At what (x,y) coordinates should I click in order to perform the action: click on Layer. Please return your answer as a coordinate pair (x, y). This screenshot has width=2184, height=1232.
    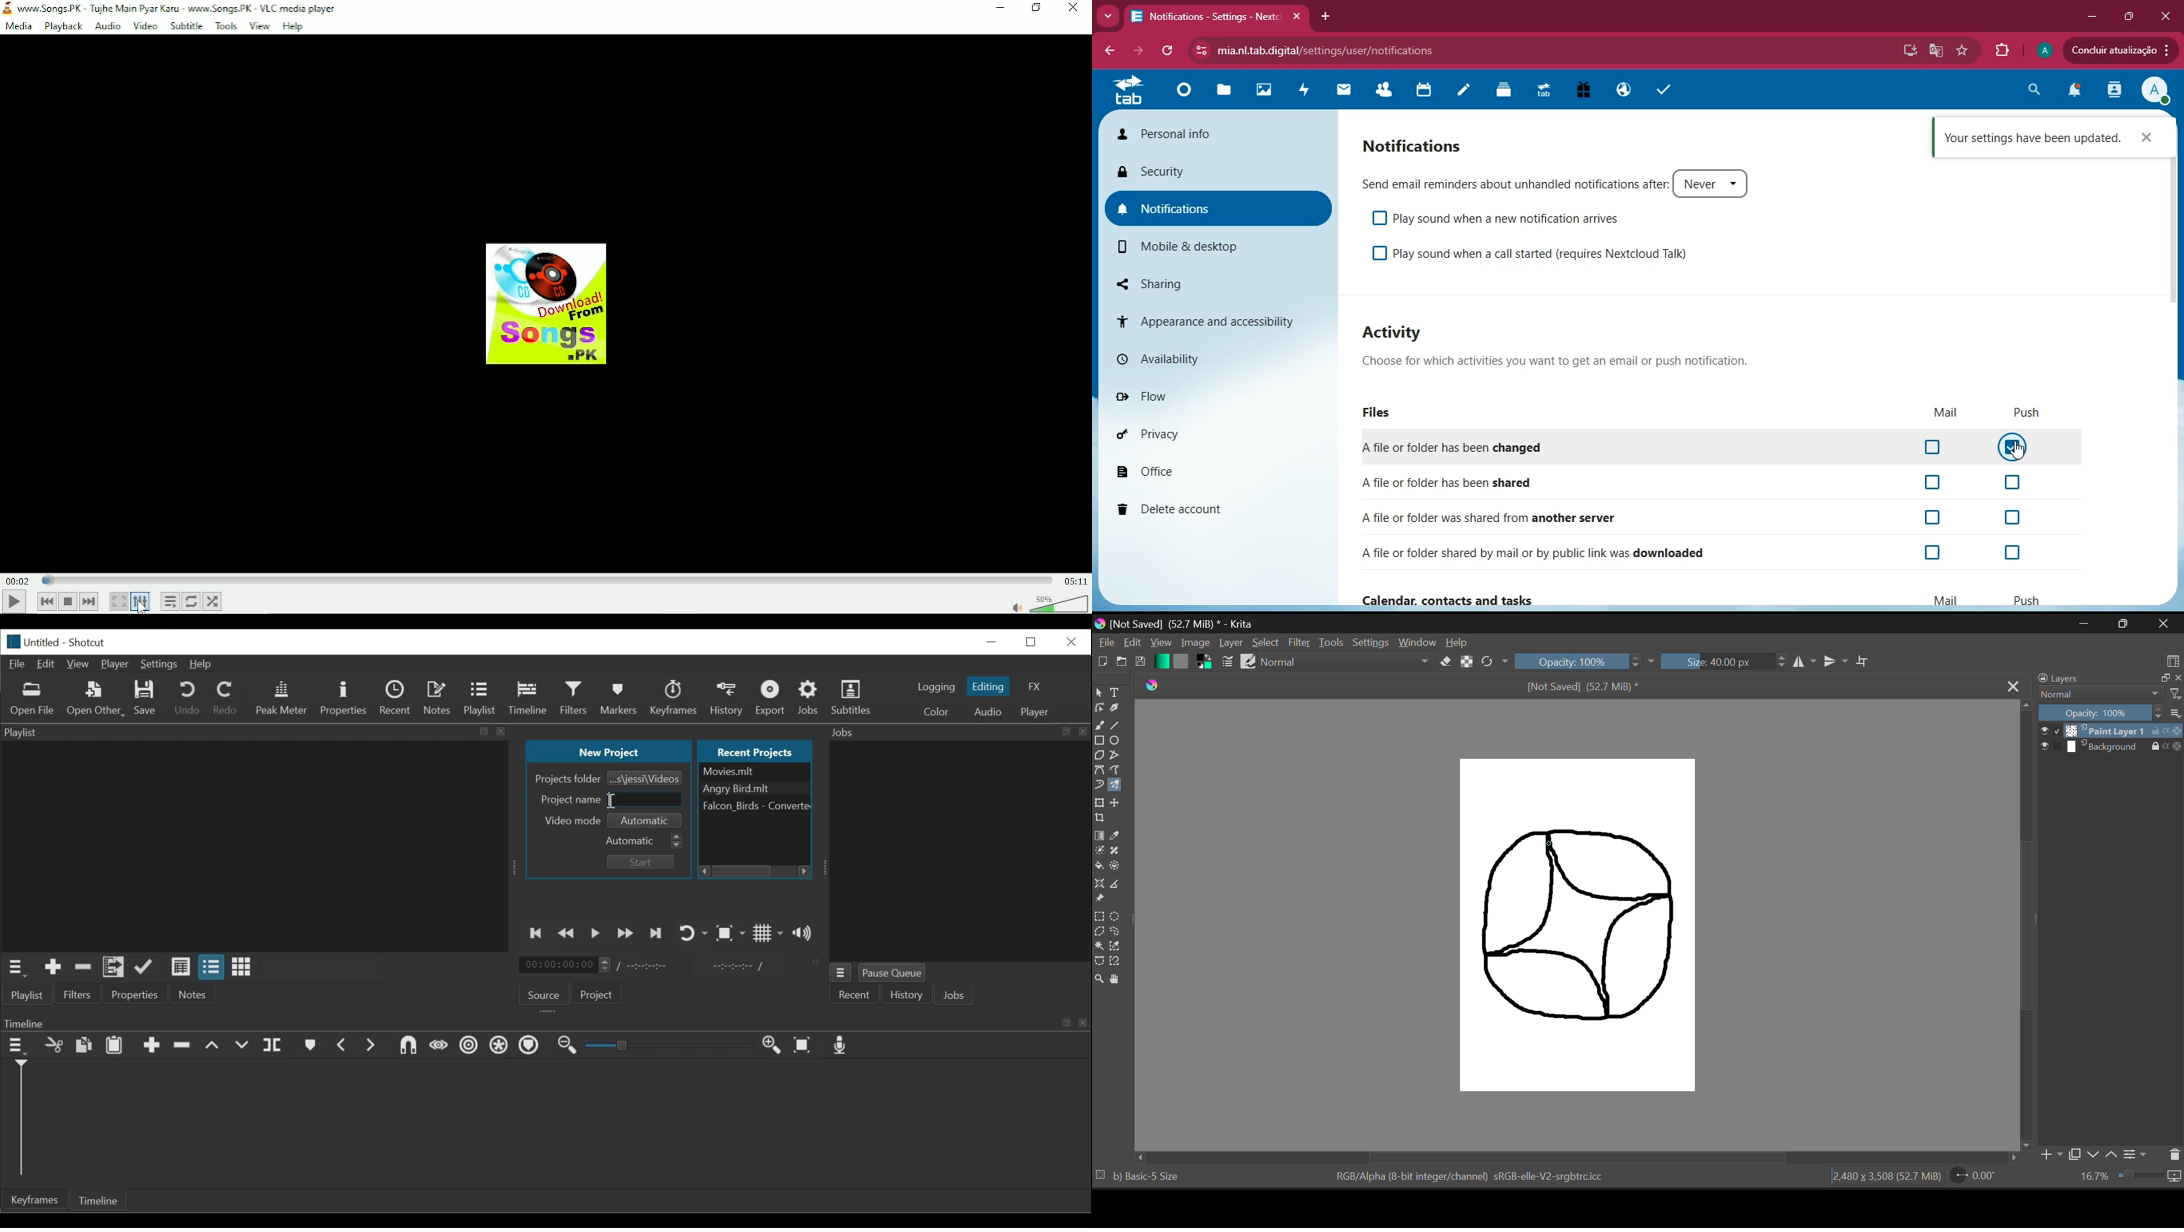
    Looking at the image, I should click on (1231, 643).